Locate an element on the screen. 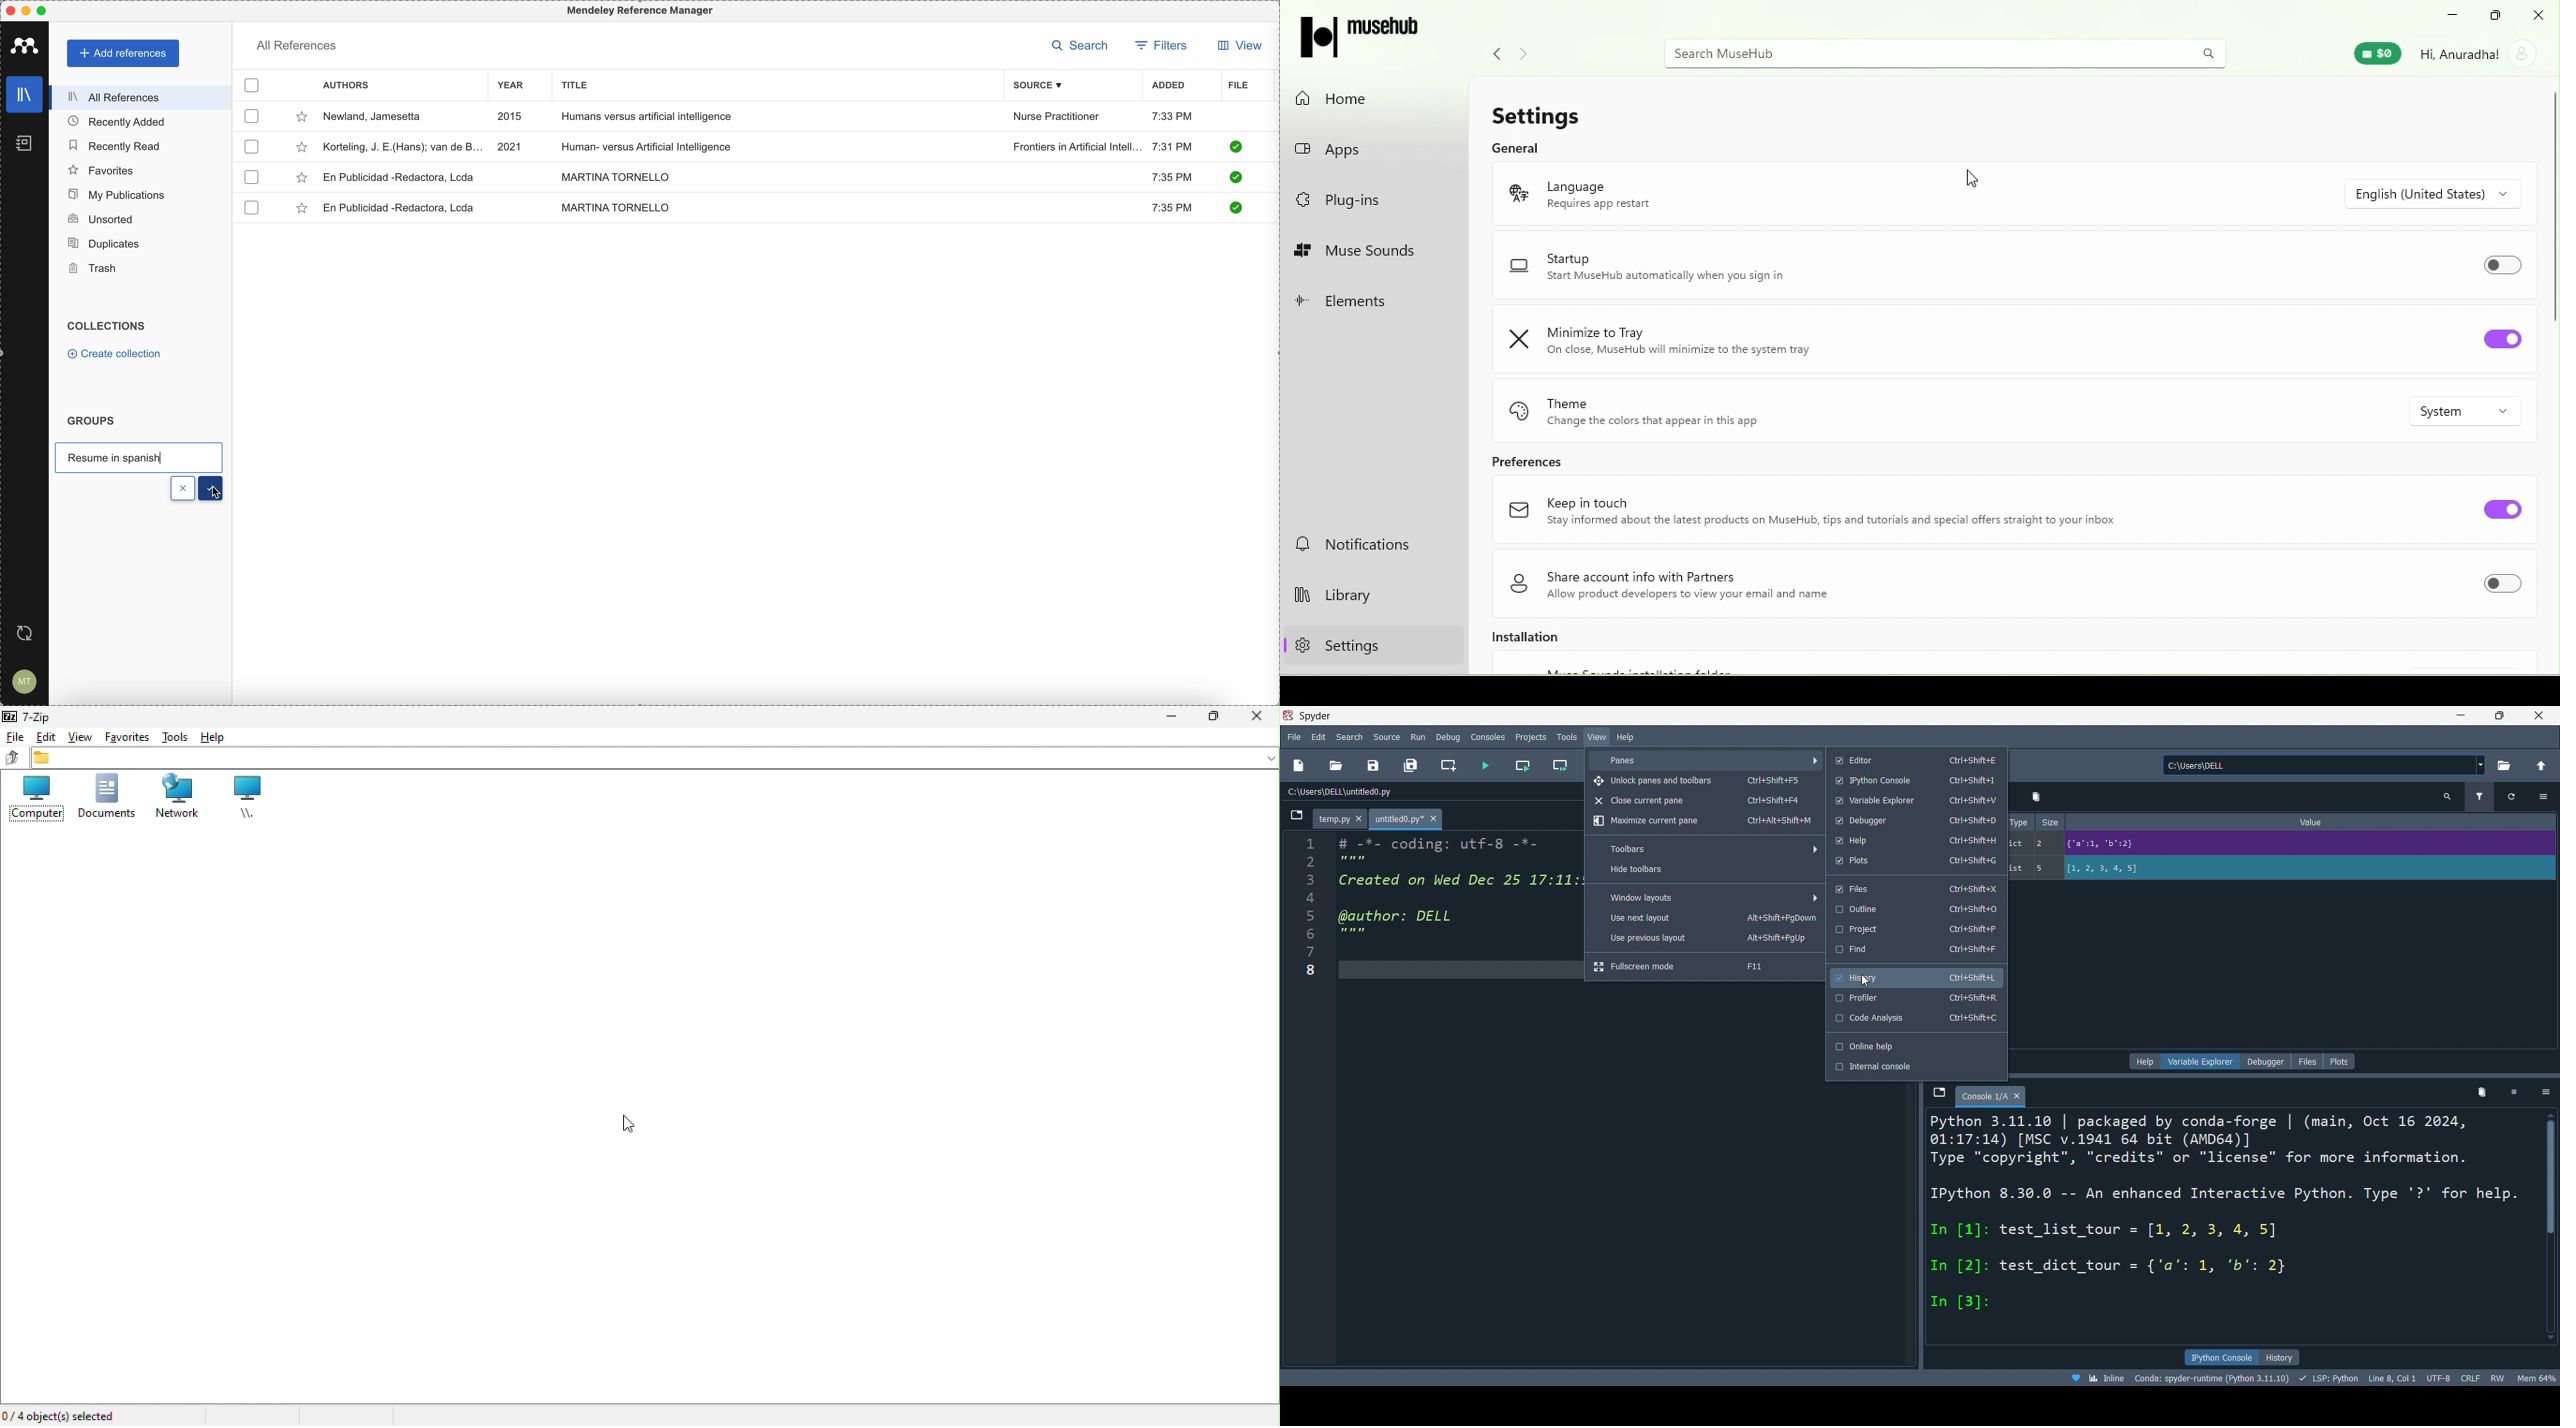 The height and width of the screenshot is (1428, 2576). run is located at coordinates (1420, 737).